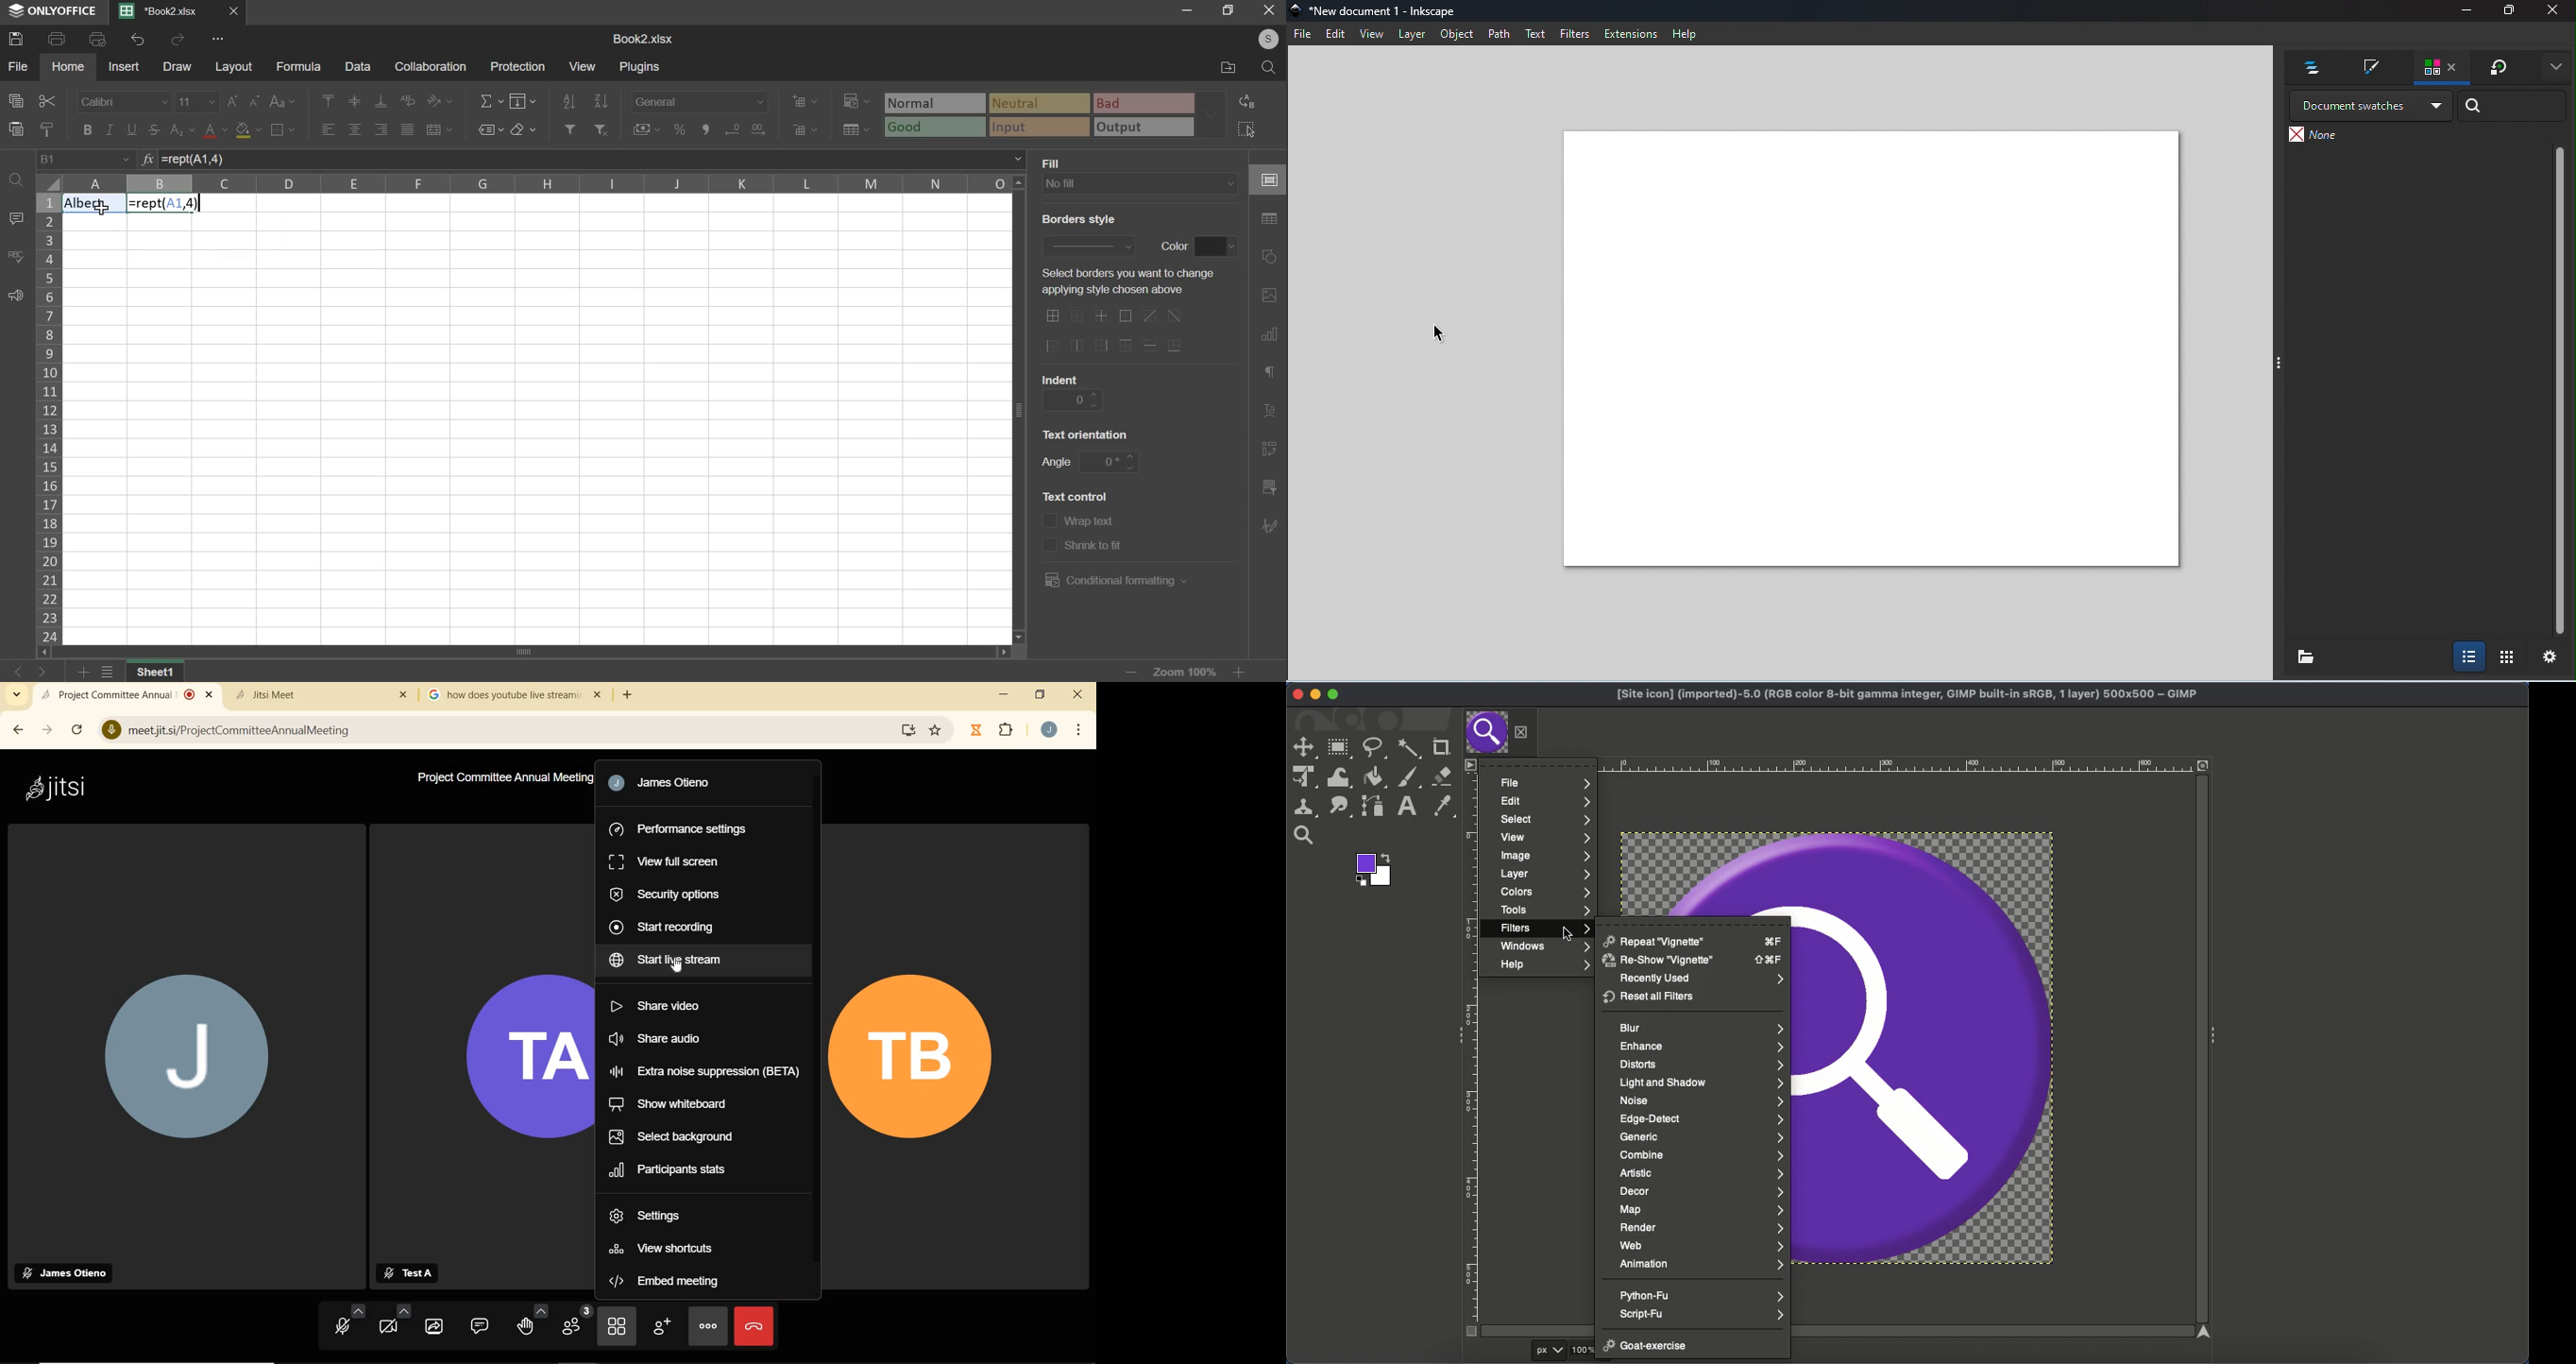 This screenshot has width=2576, height=1372. I want to click on jitsi, so click(67, 794).